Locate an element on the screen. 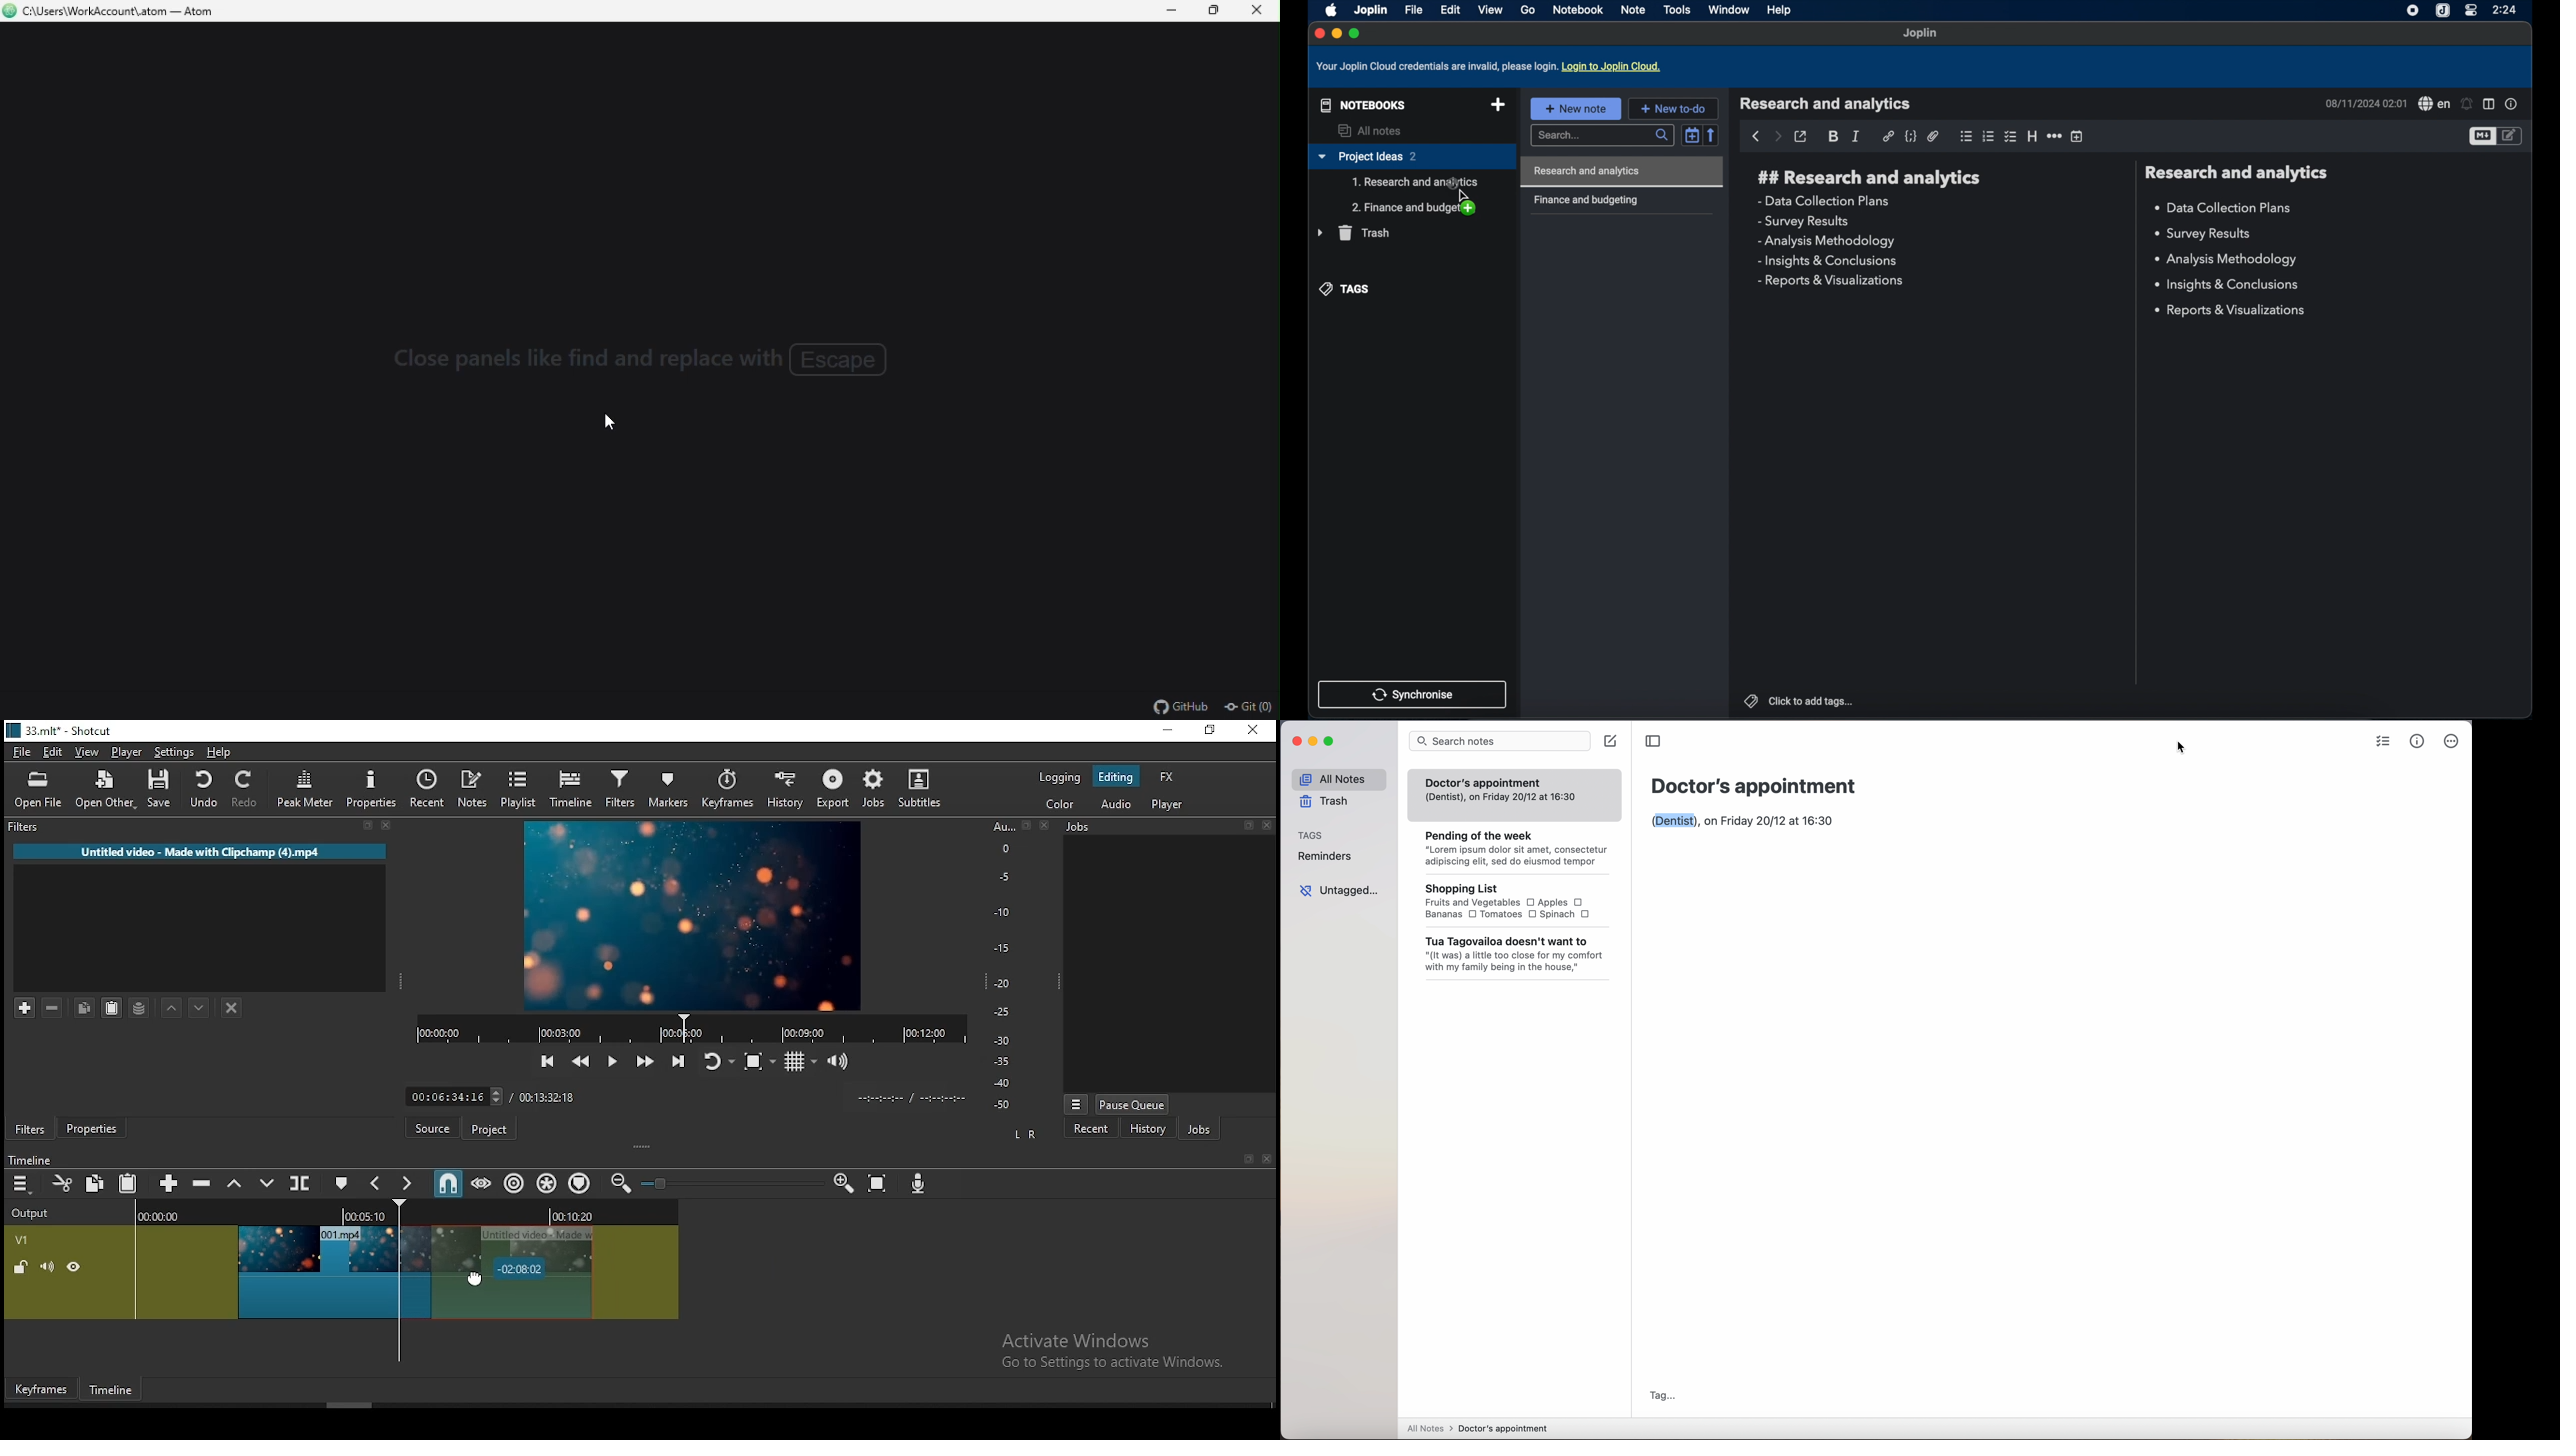 The image size is (2576, 1456). survey results is located at coordinates (2208, 234).